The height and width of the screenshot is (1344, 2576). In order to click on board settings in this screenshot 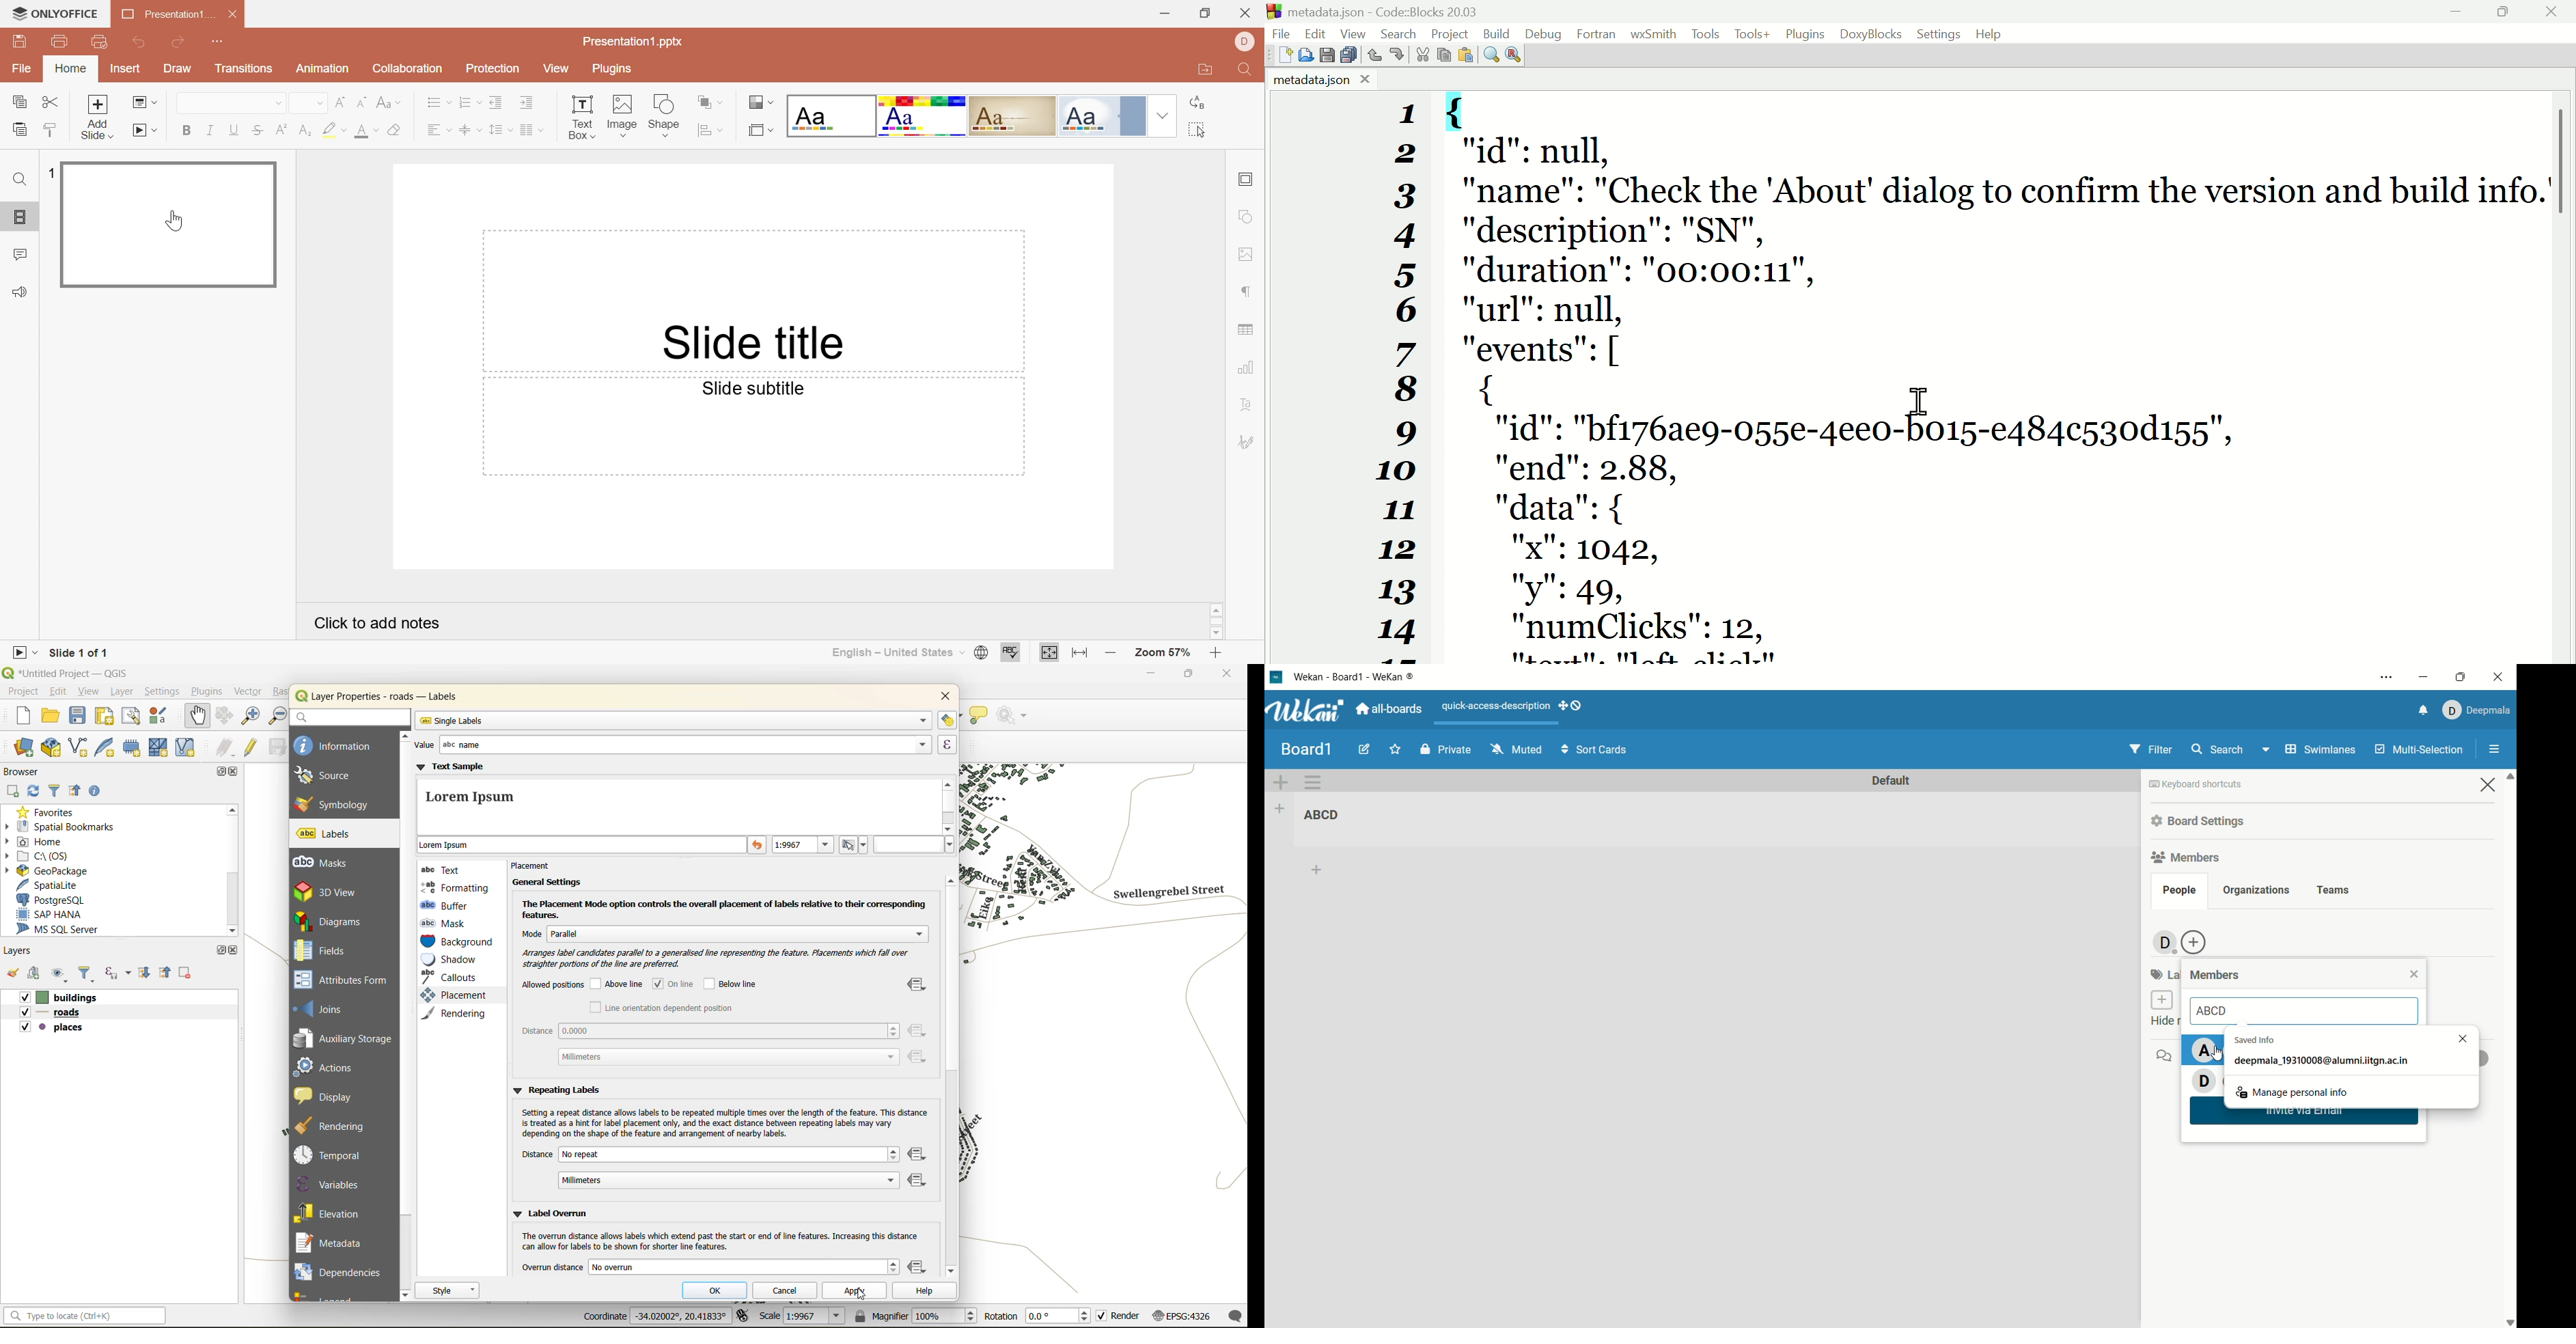, I will do `click(2201, 822)`.